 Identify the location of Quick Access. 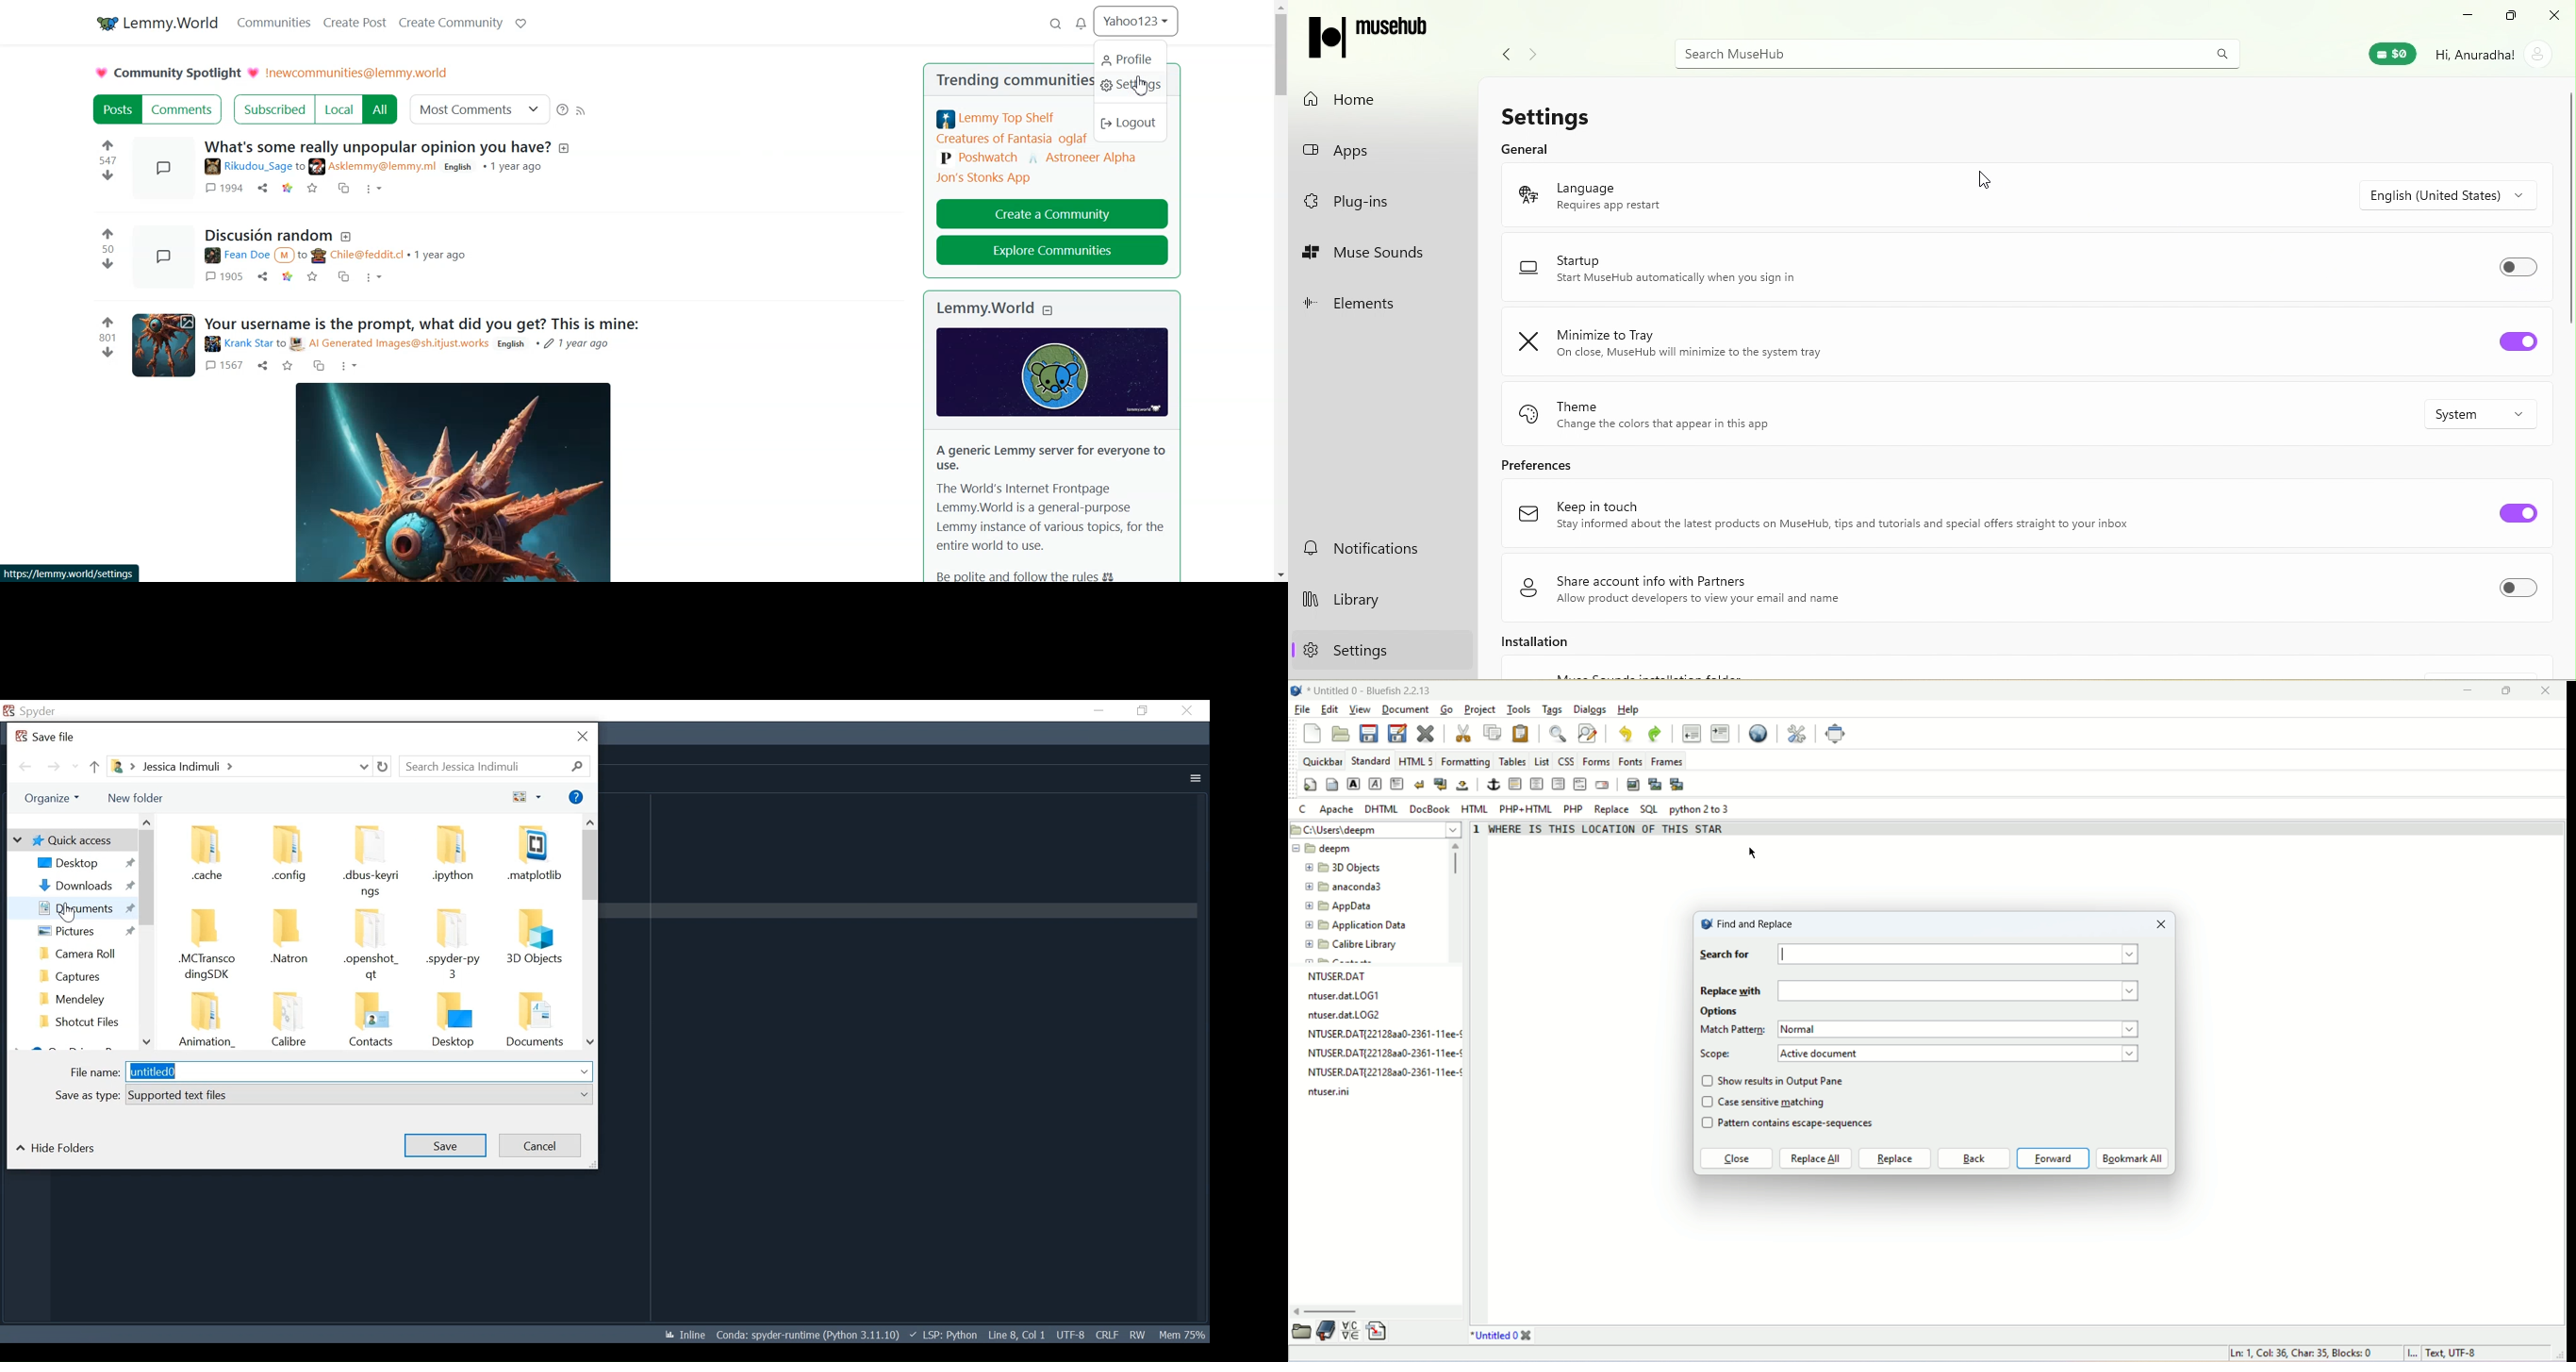
(70, 840).